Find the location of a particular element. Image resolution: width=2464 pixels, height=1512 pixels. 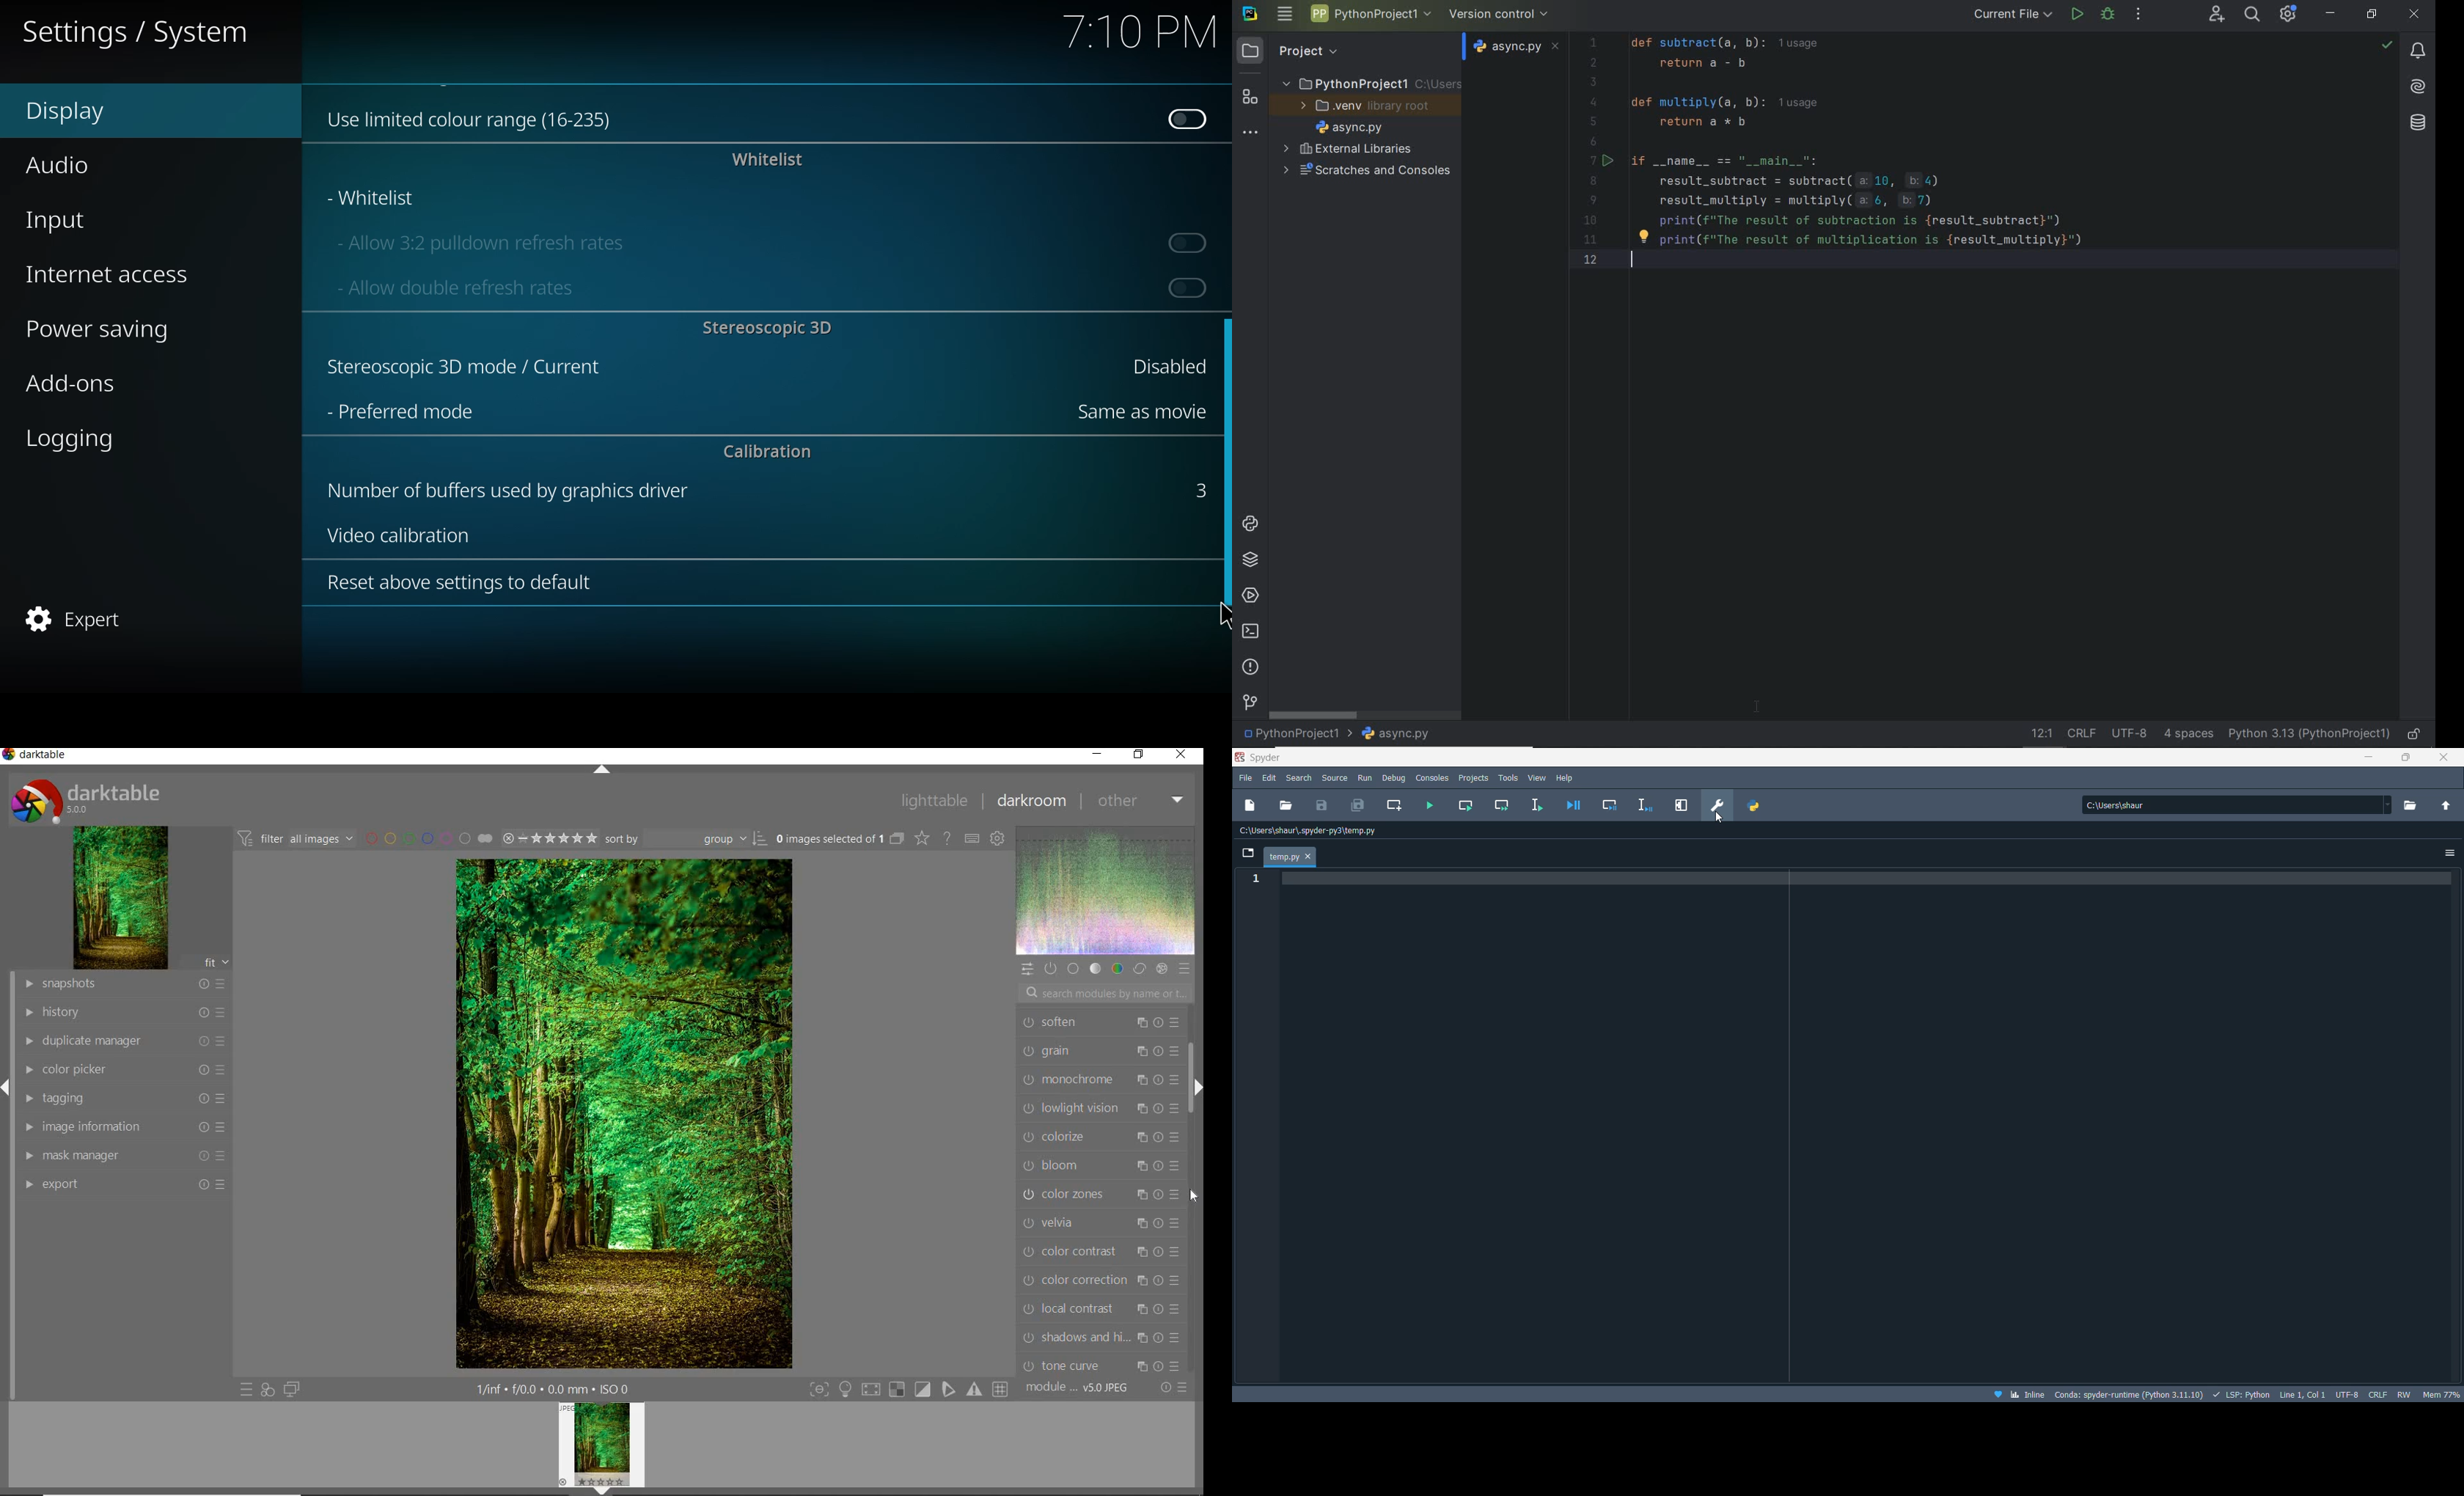

COLOR is located at coordinates (1119, 969).